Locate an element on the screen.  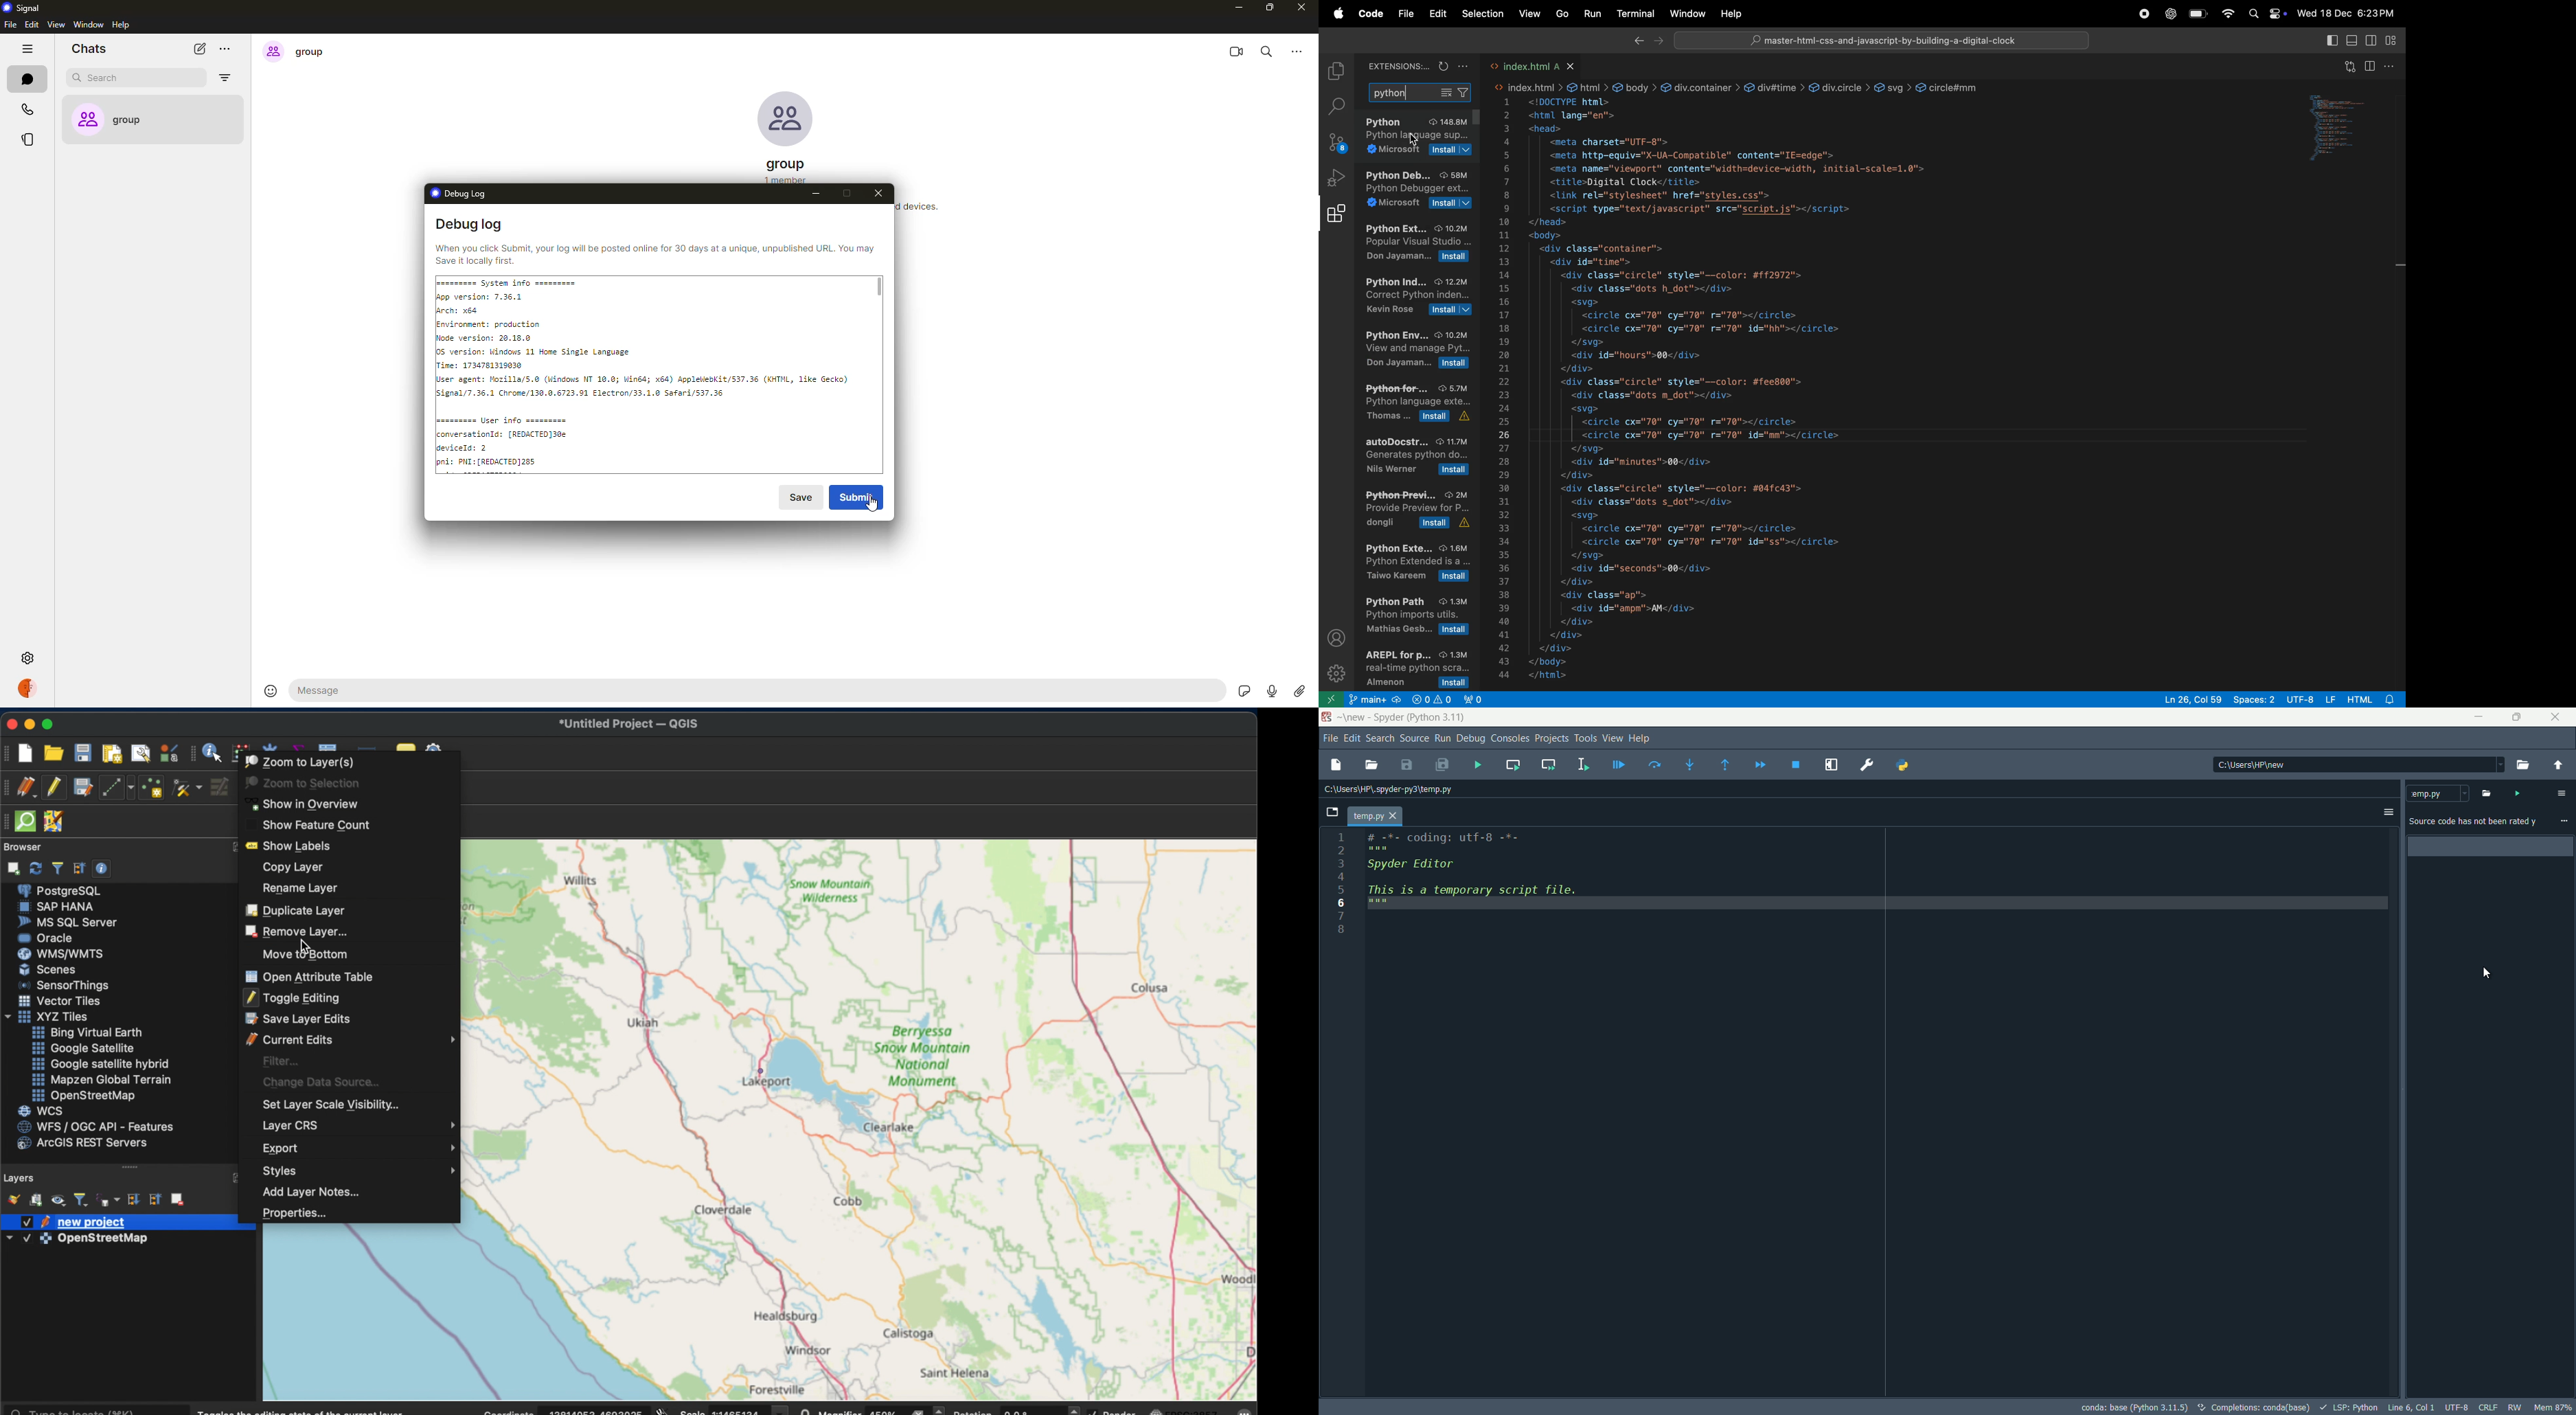
This is a temporary script file. is located at coordinates (1482, 897).